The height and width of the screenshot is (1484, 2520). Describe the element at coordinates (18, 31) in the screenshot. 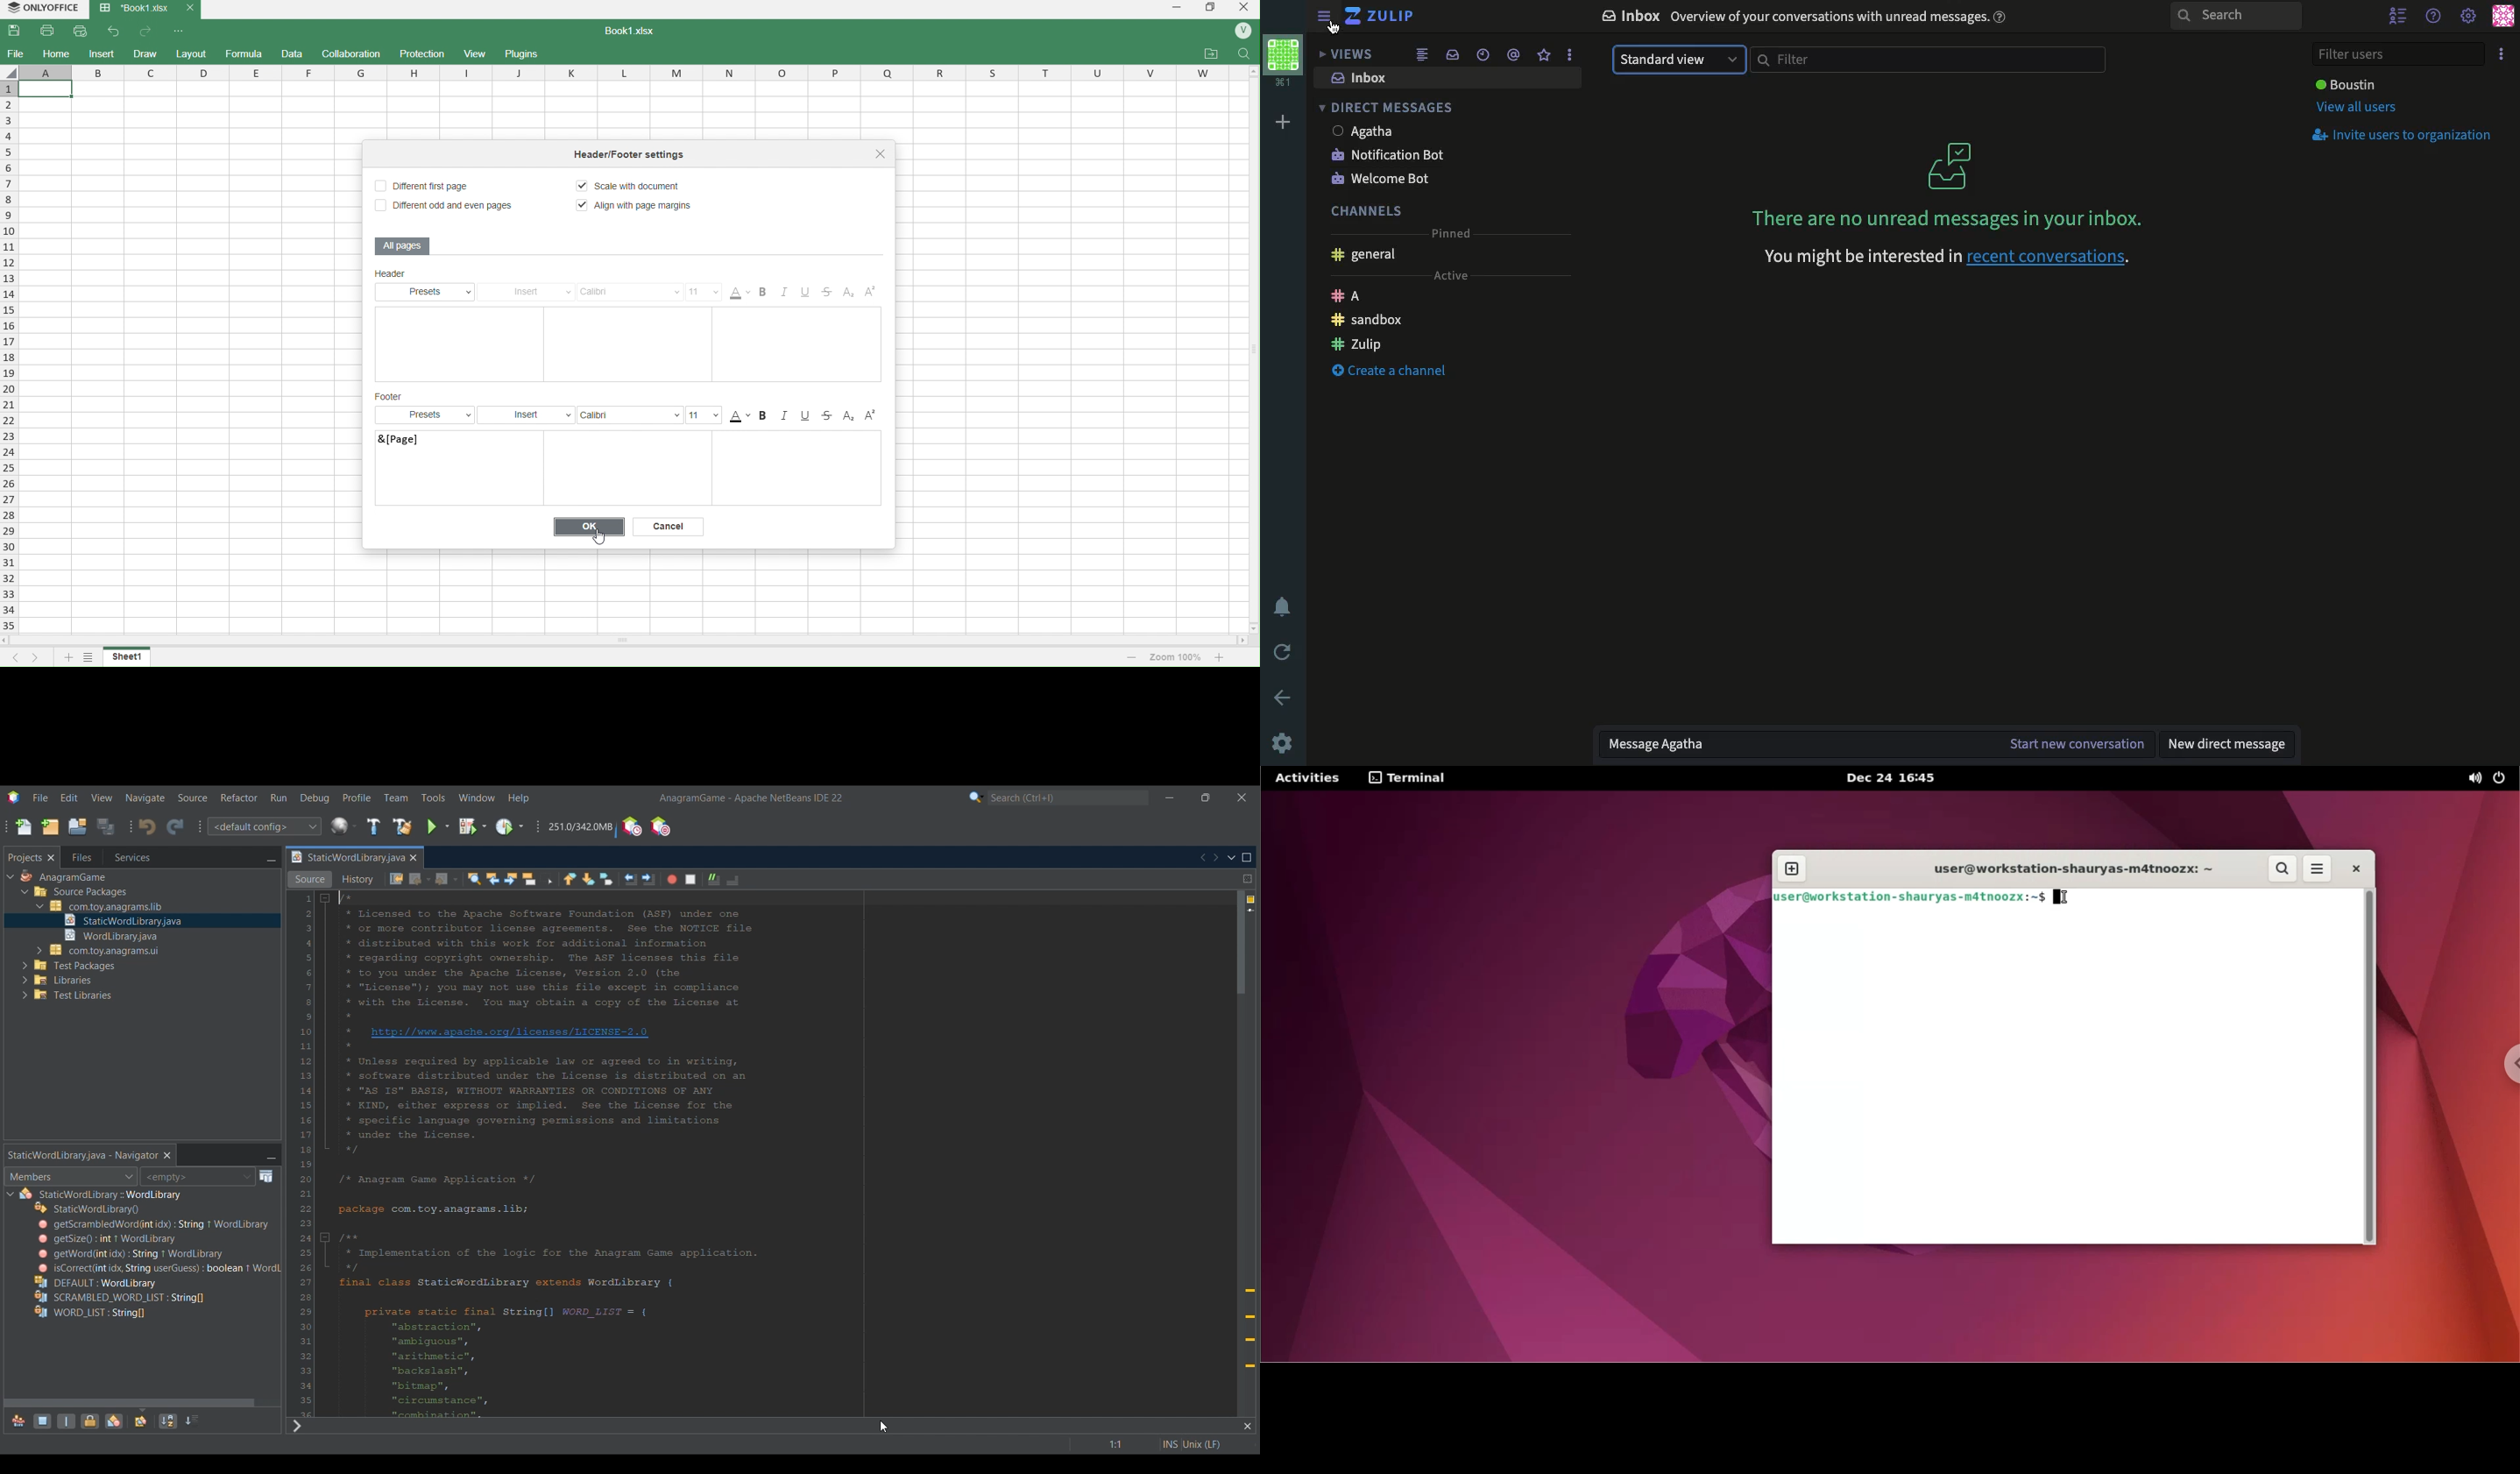

I see `save` at that location.